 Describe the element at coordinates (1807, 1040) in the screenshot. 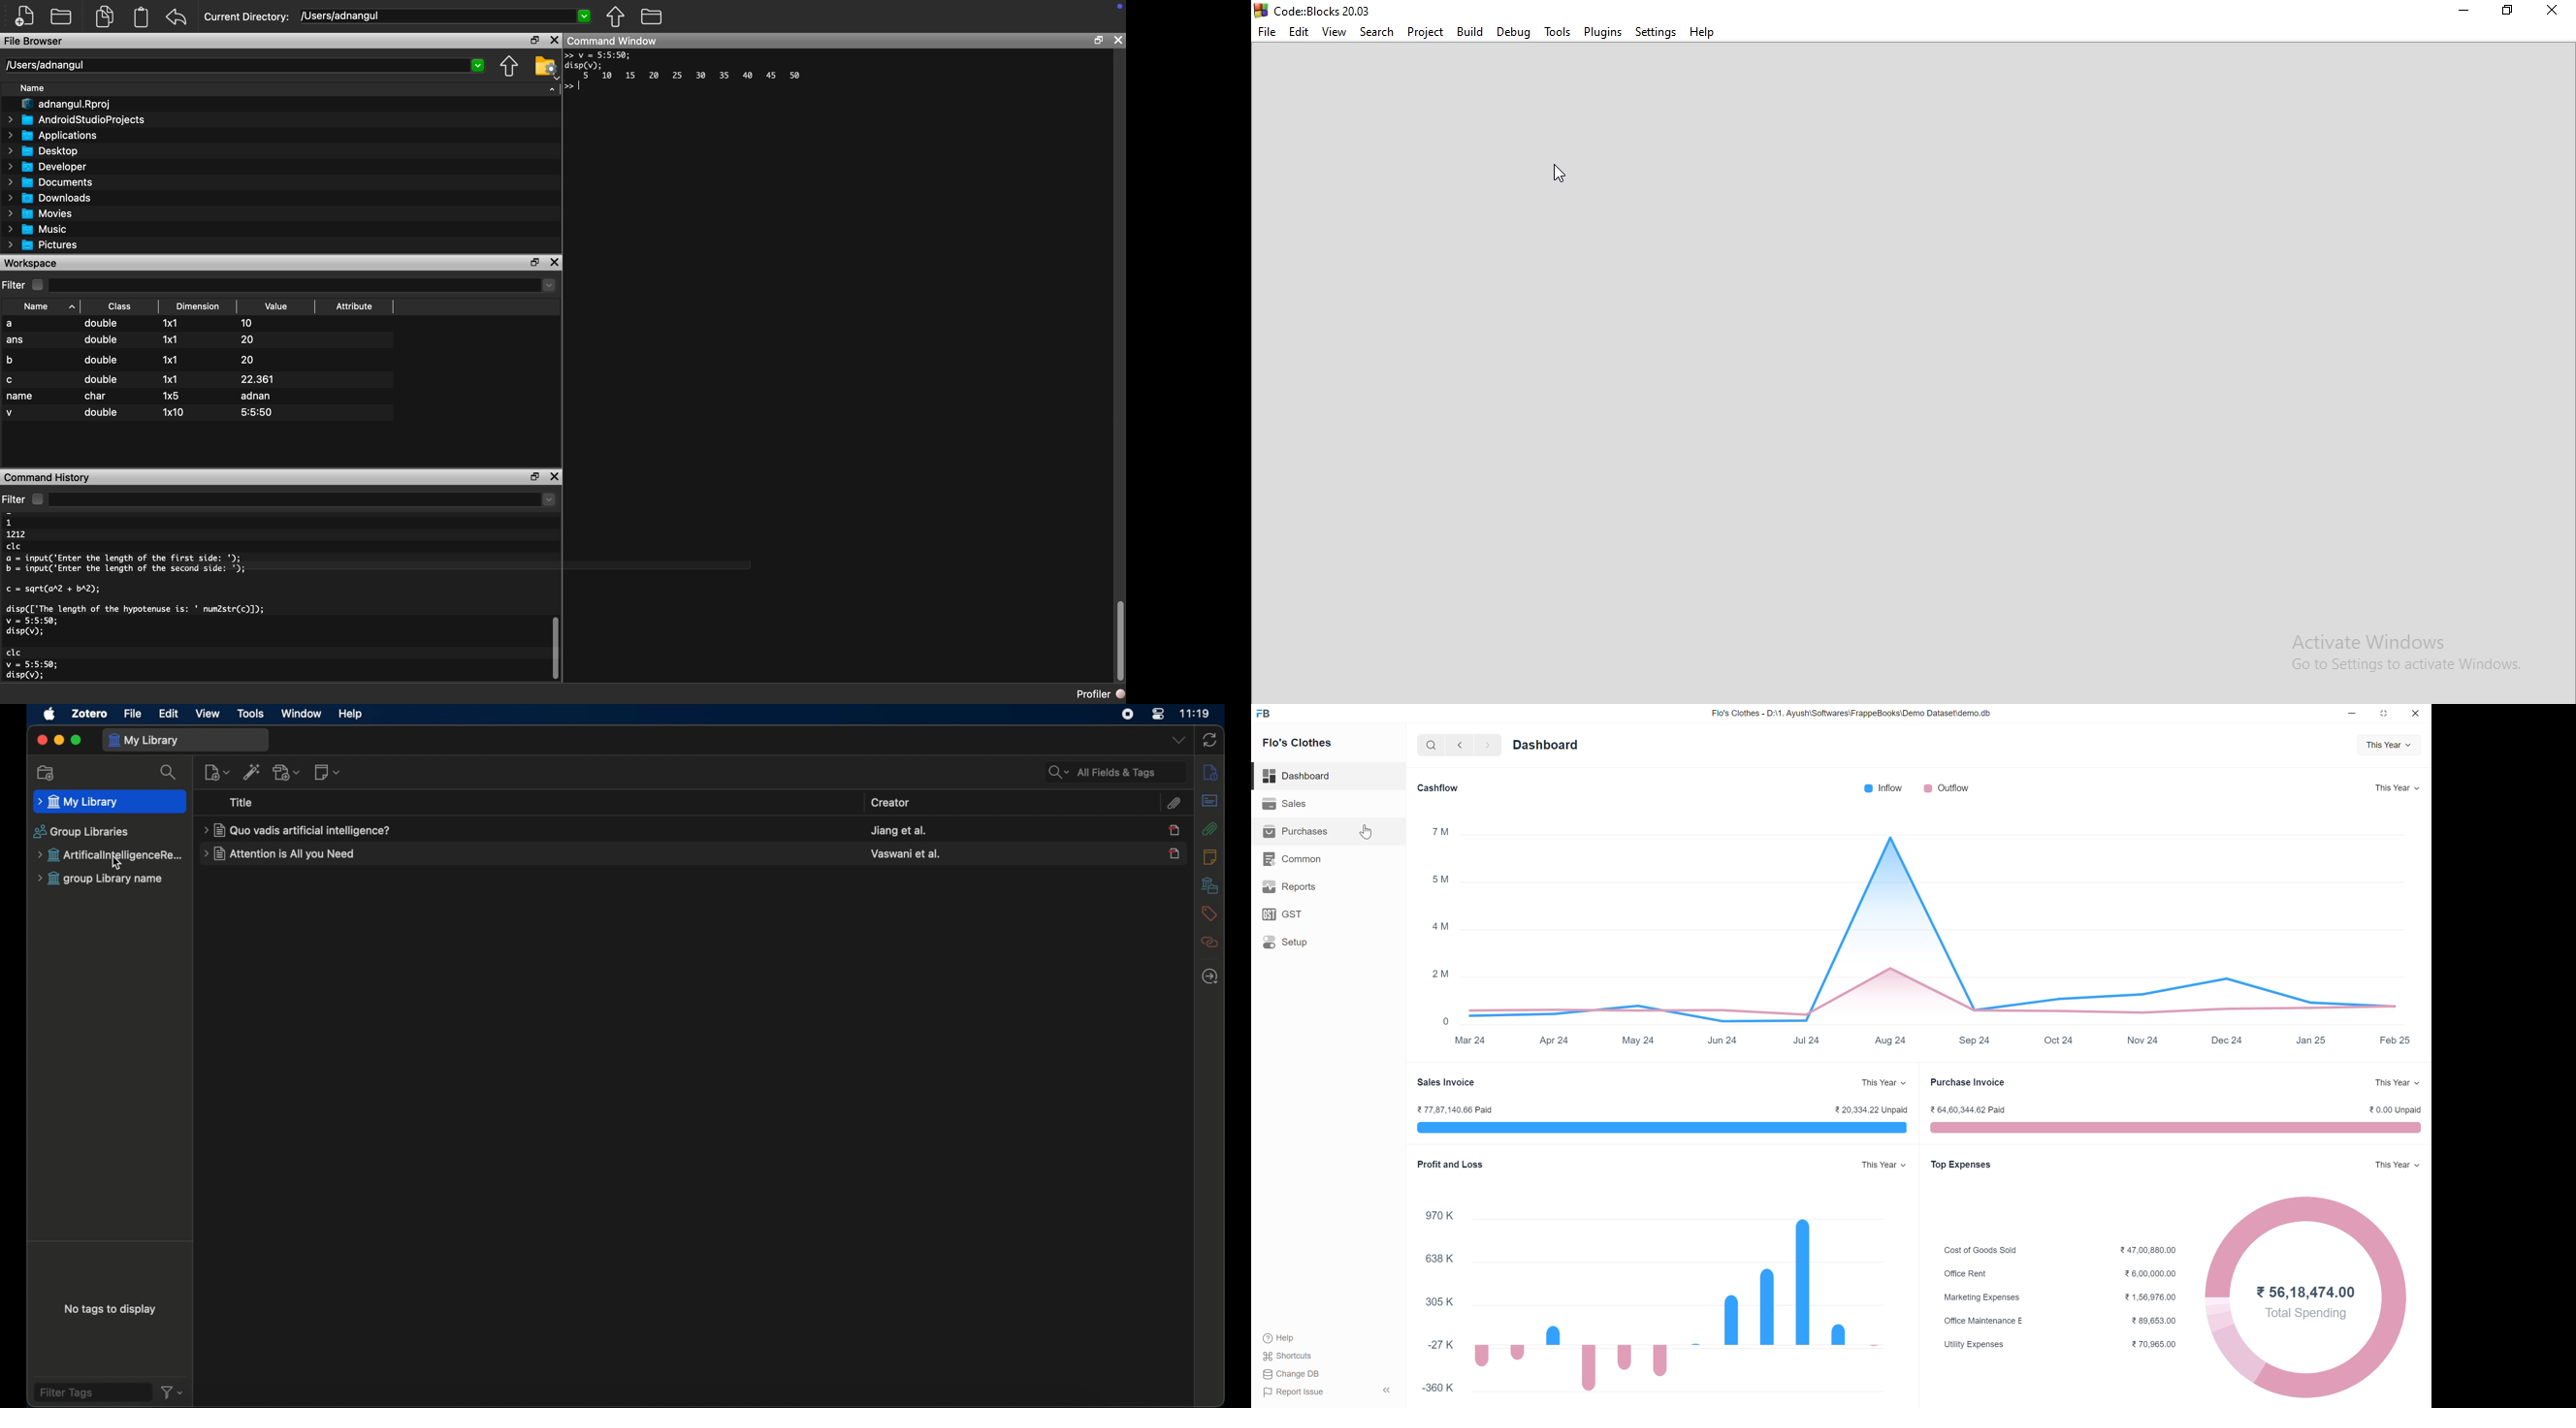

I see `Jul 24` at that location.